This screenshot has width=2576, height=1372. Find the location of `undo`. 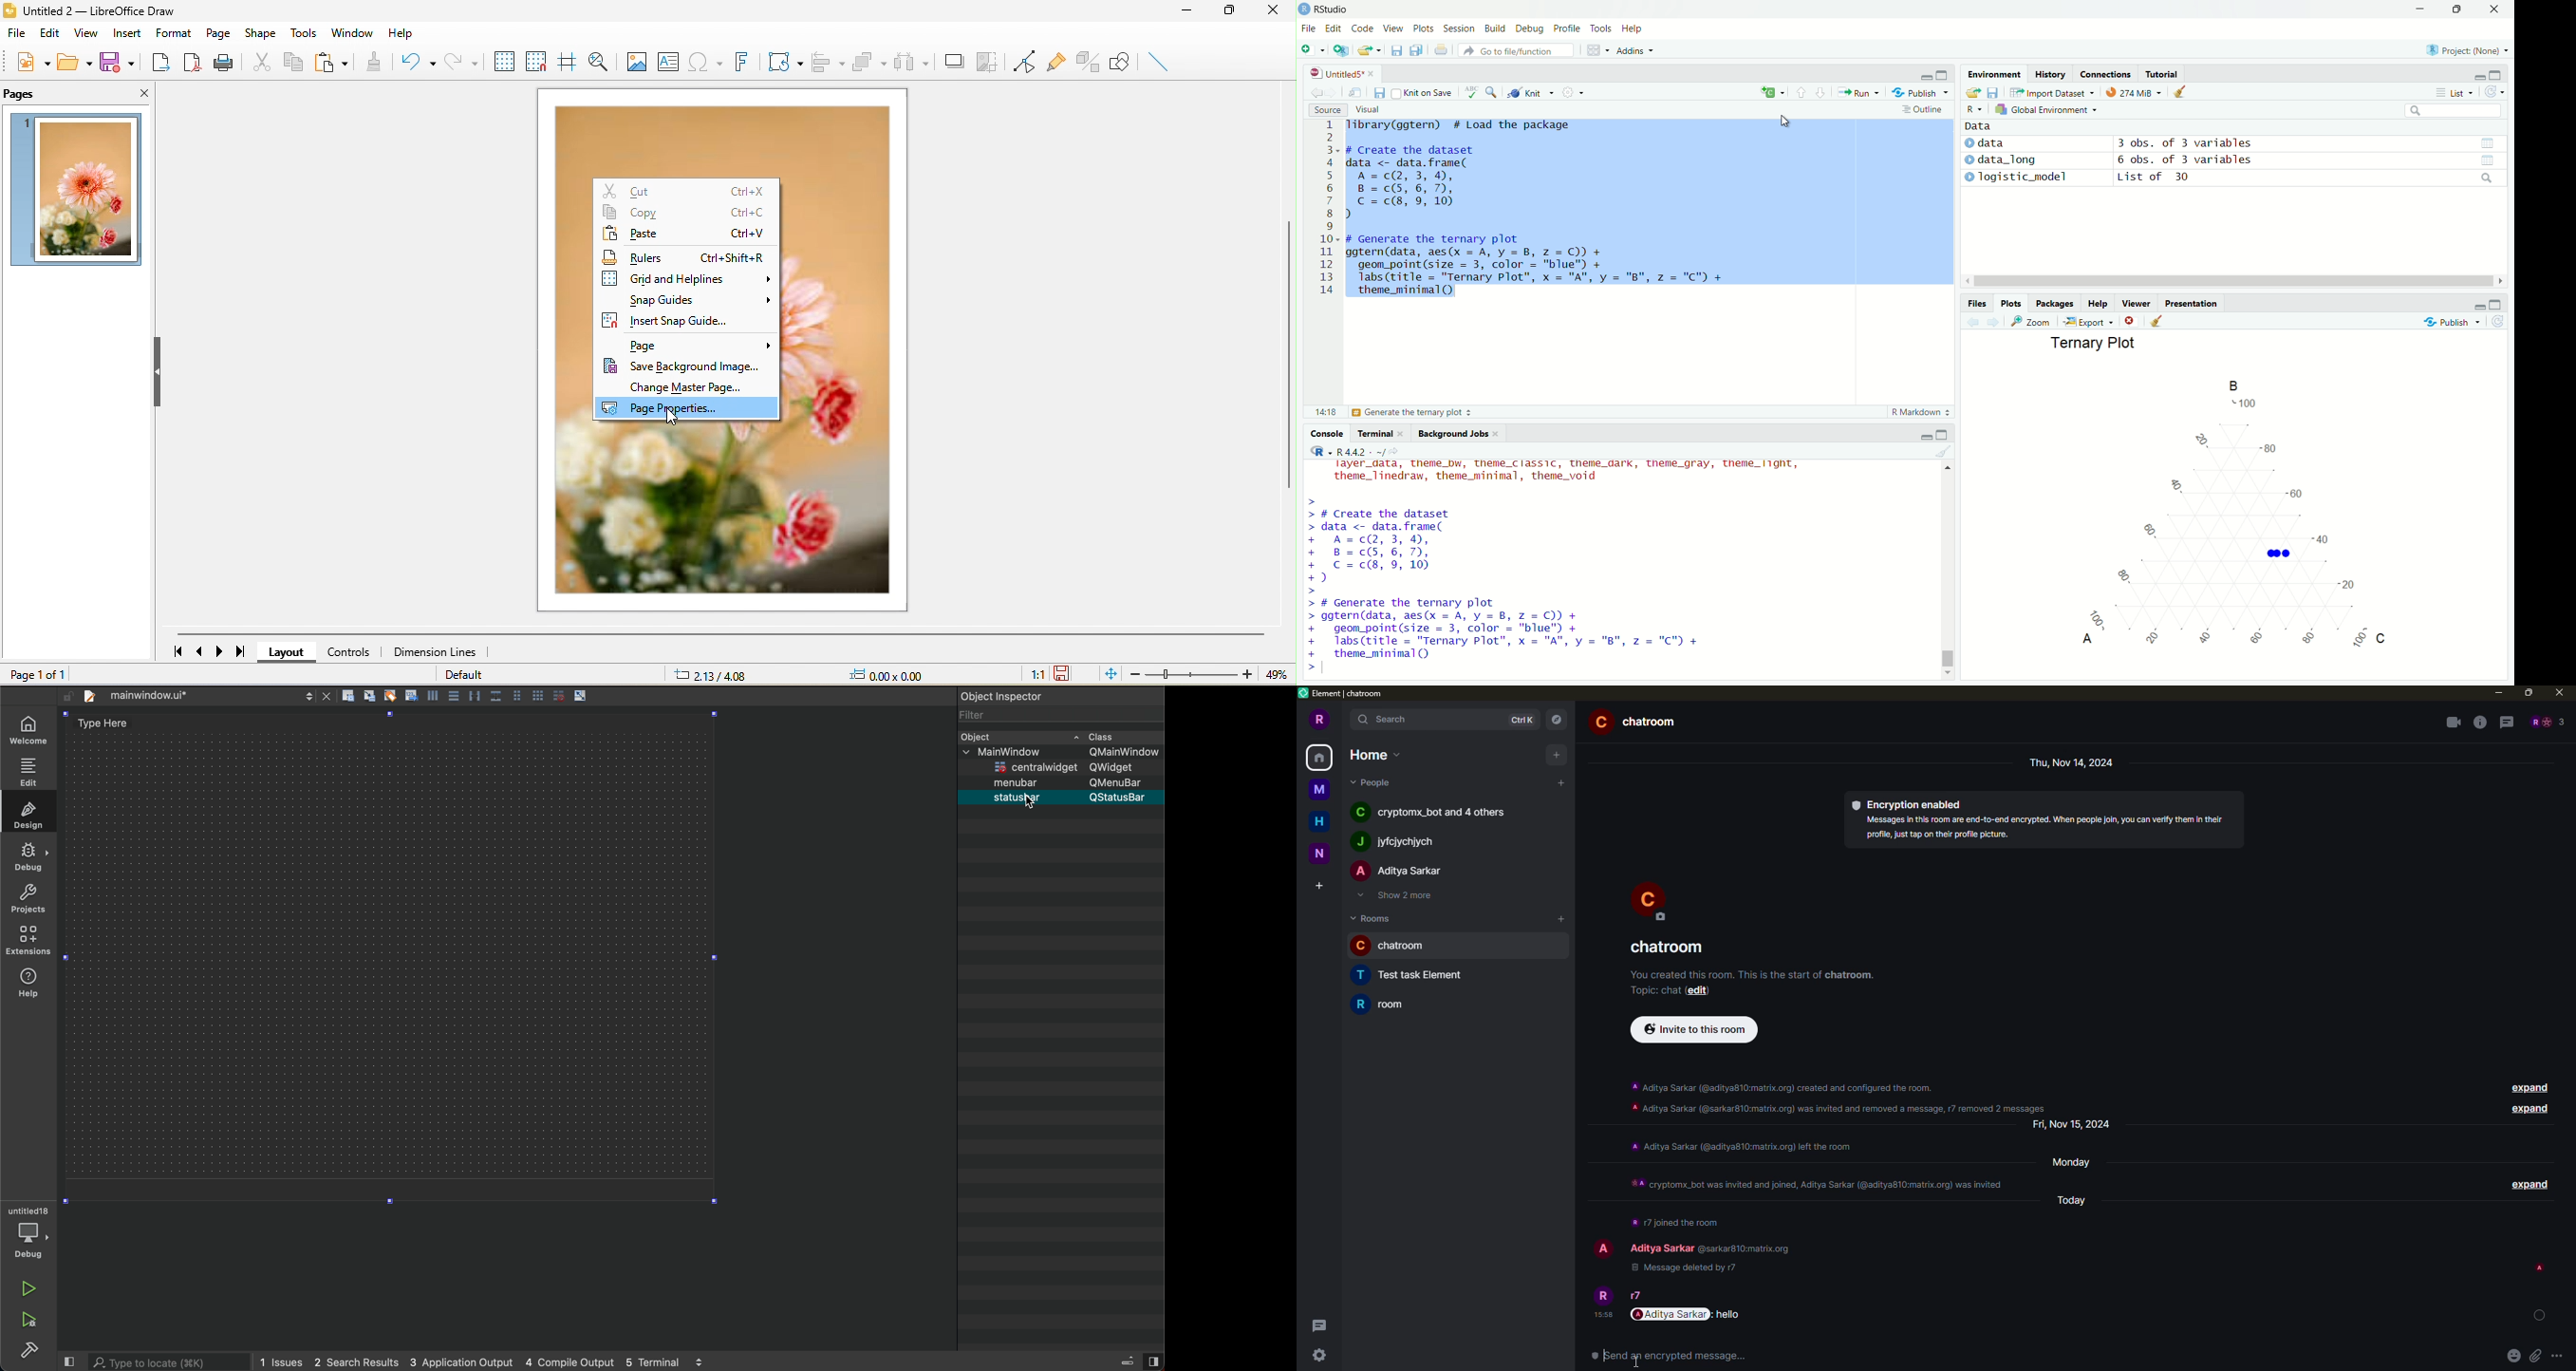

undo is located at coordinates (413, 61).